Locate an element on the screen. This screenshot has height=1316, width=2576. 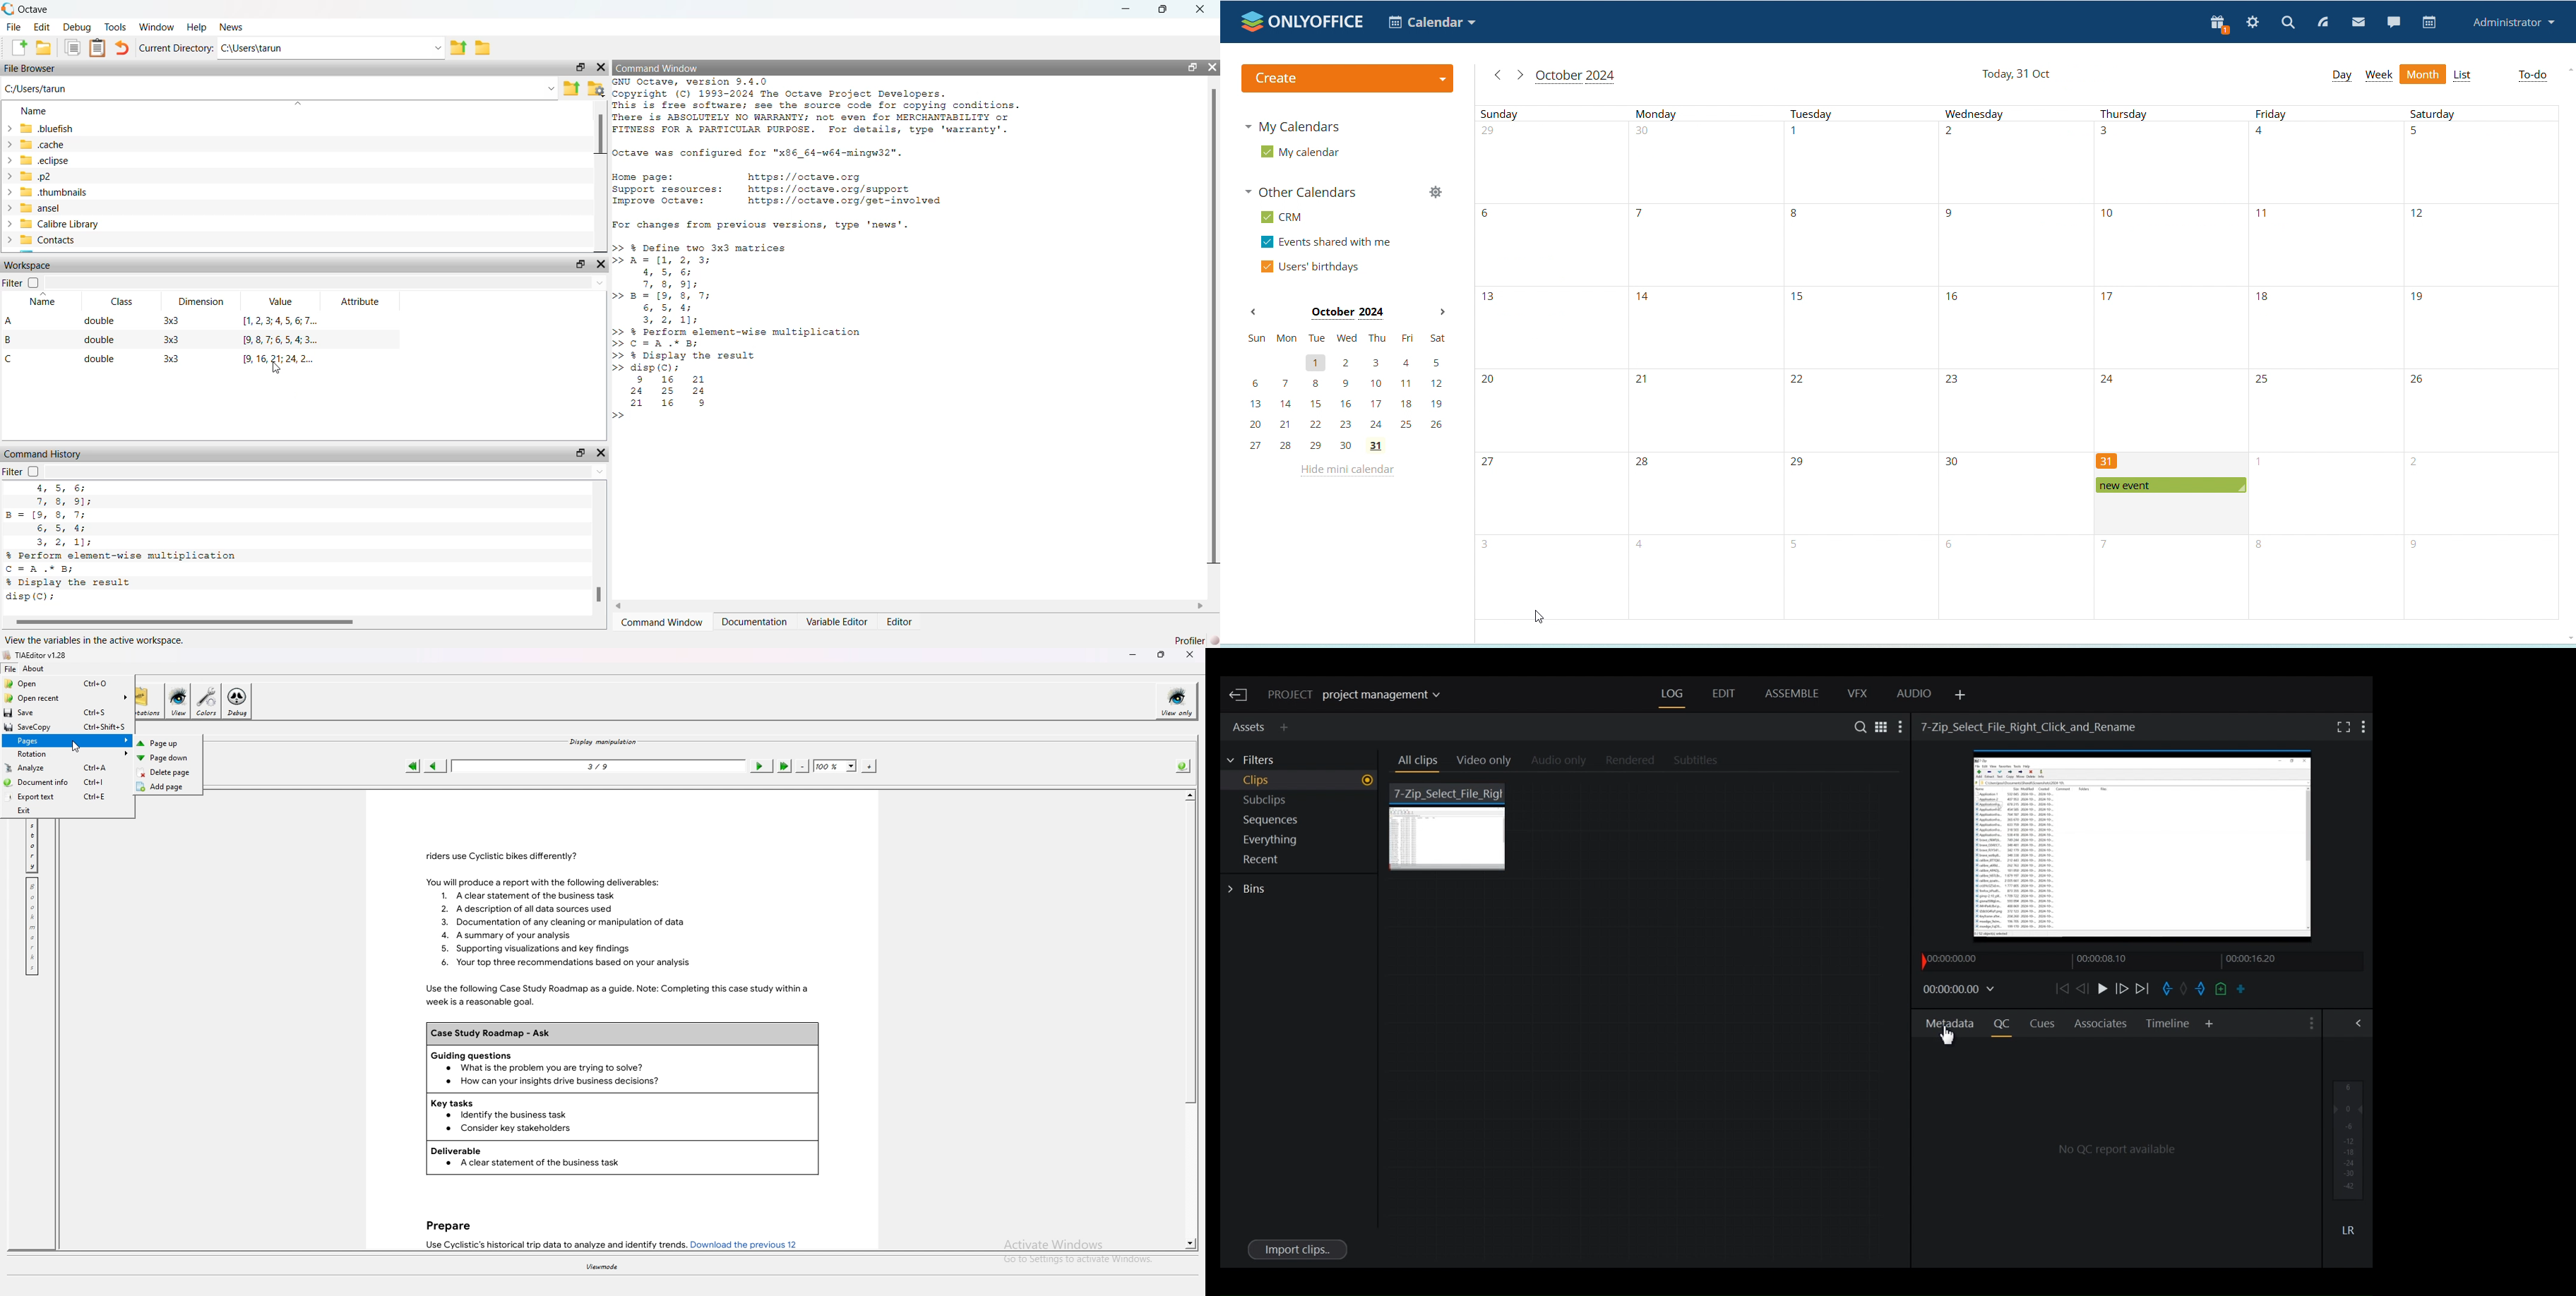
feed is located at coordinates (2324, 23).